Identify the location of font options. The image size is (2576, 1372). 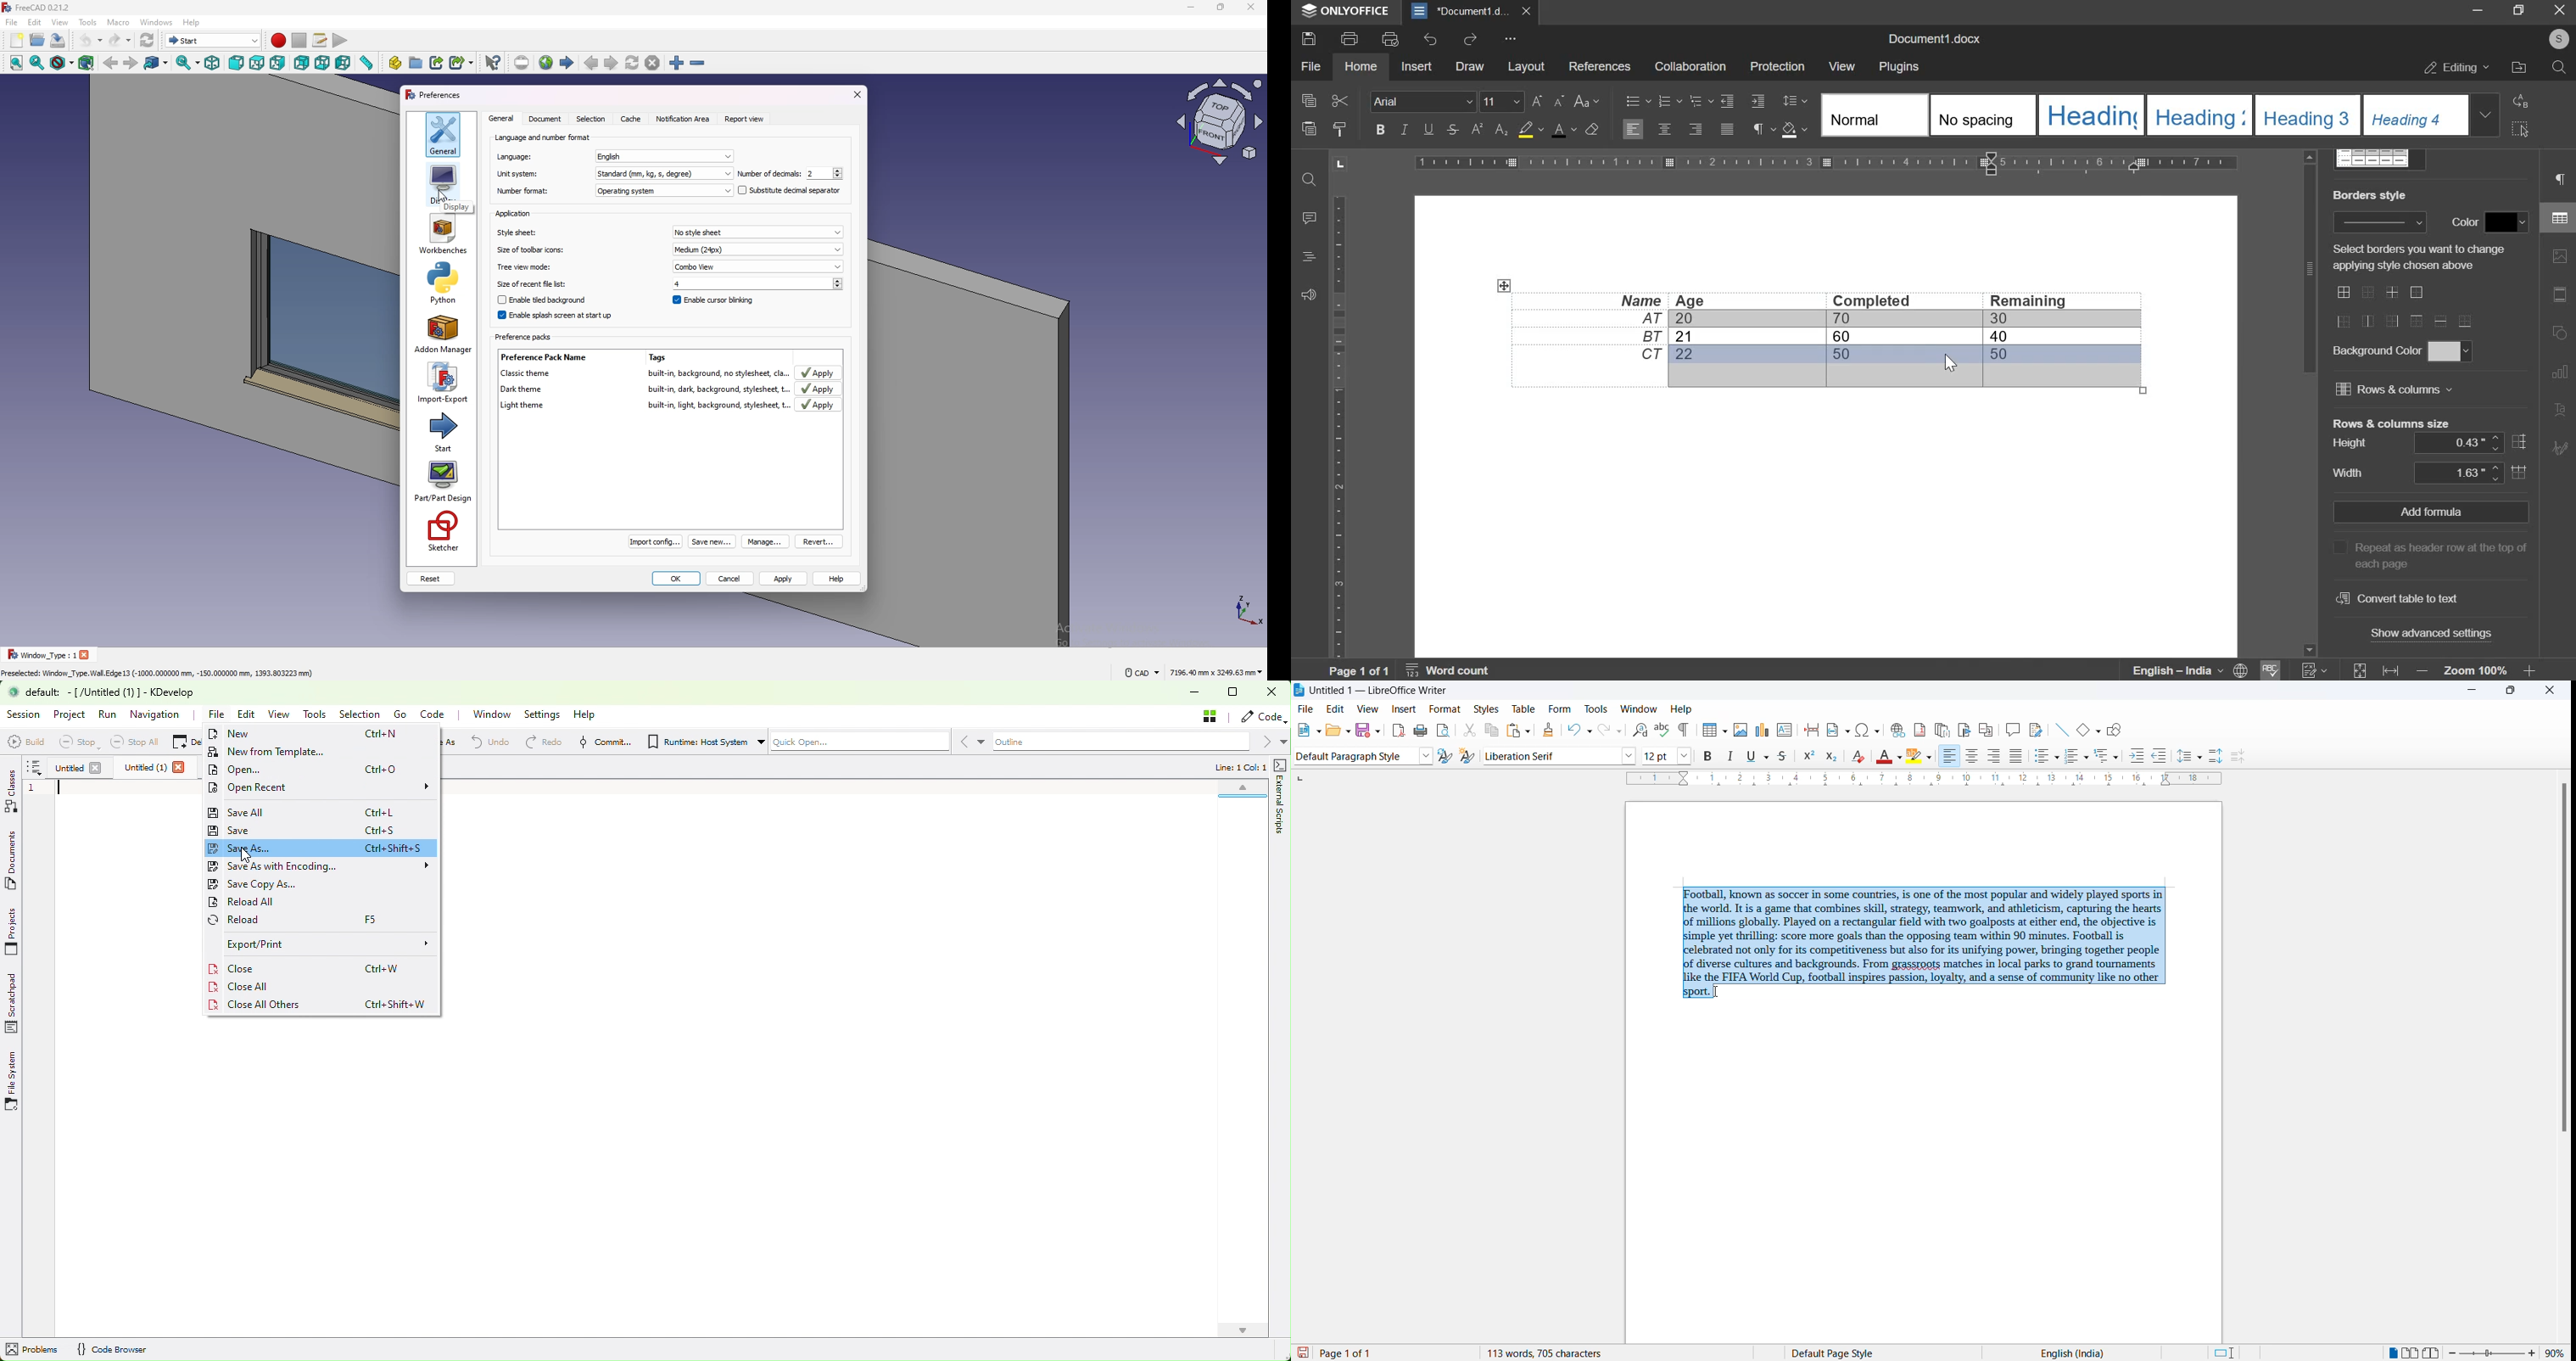
(1629, 757).